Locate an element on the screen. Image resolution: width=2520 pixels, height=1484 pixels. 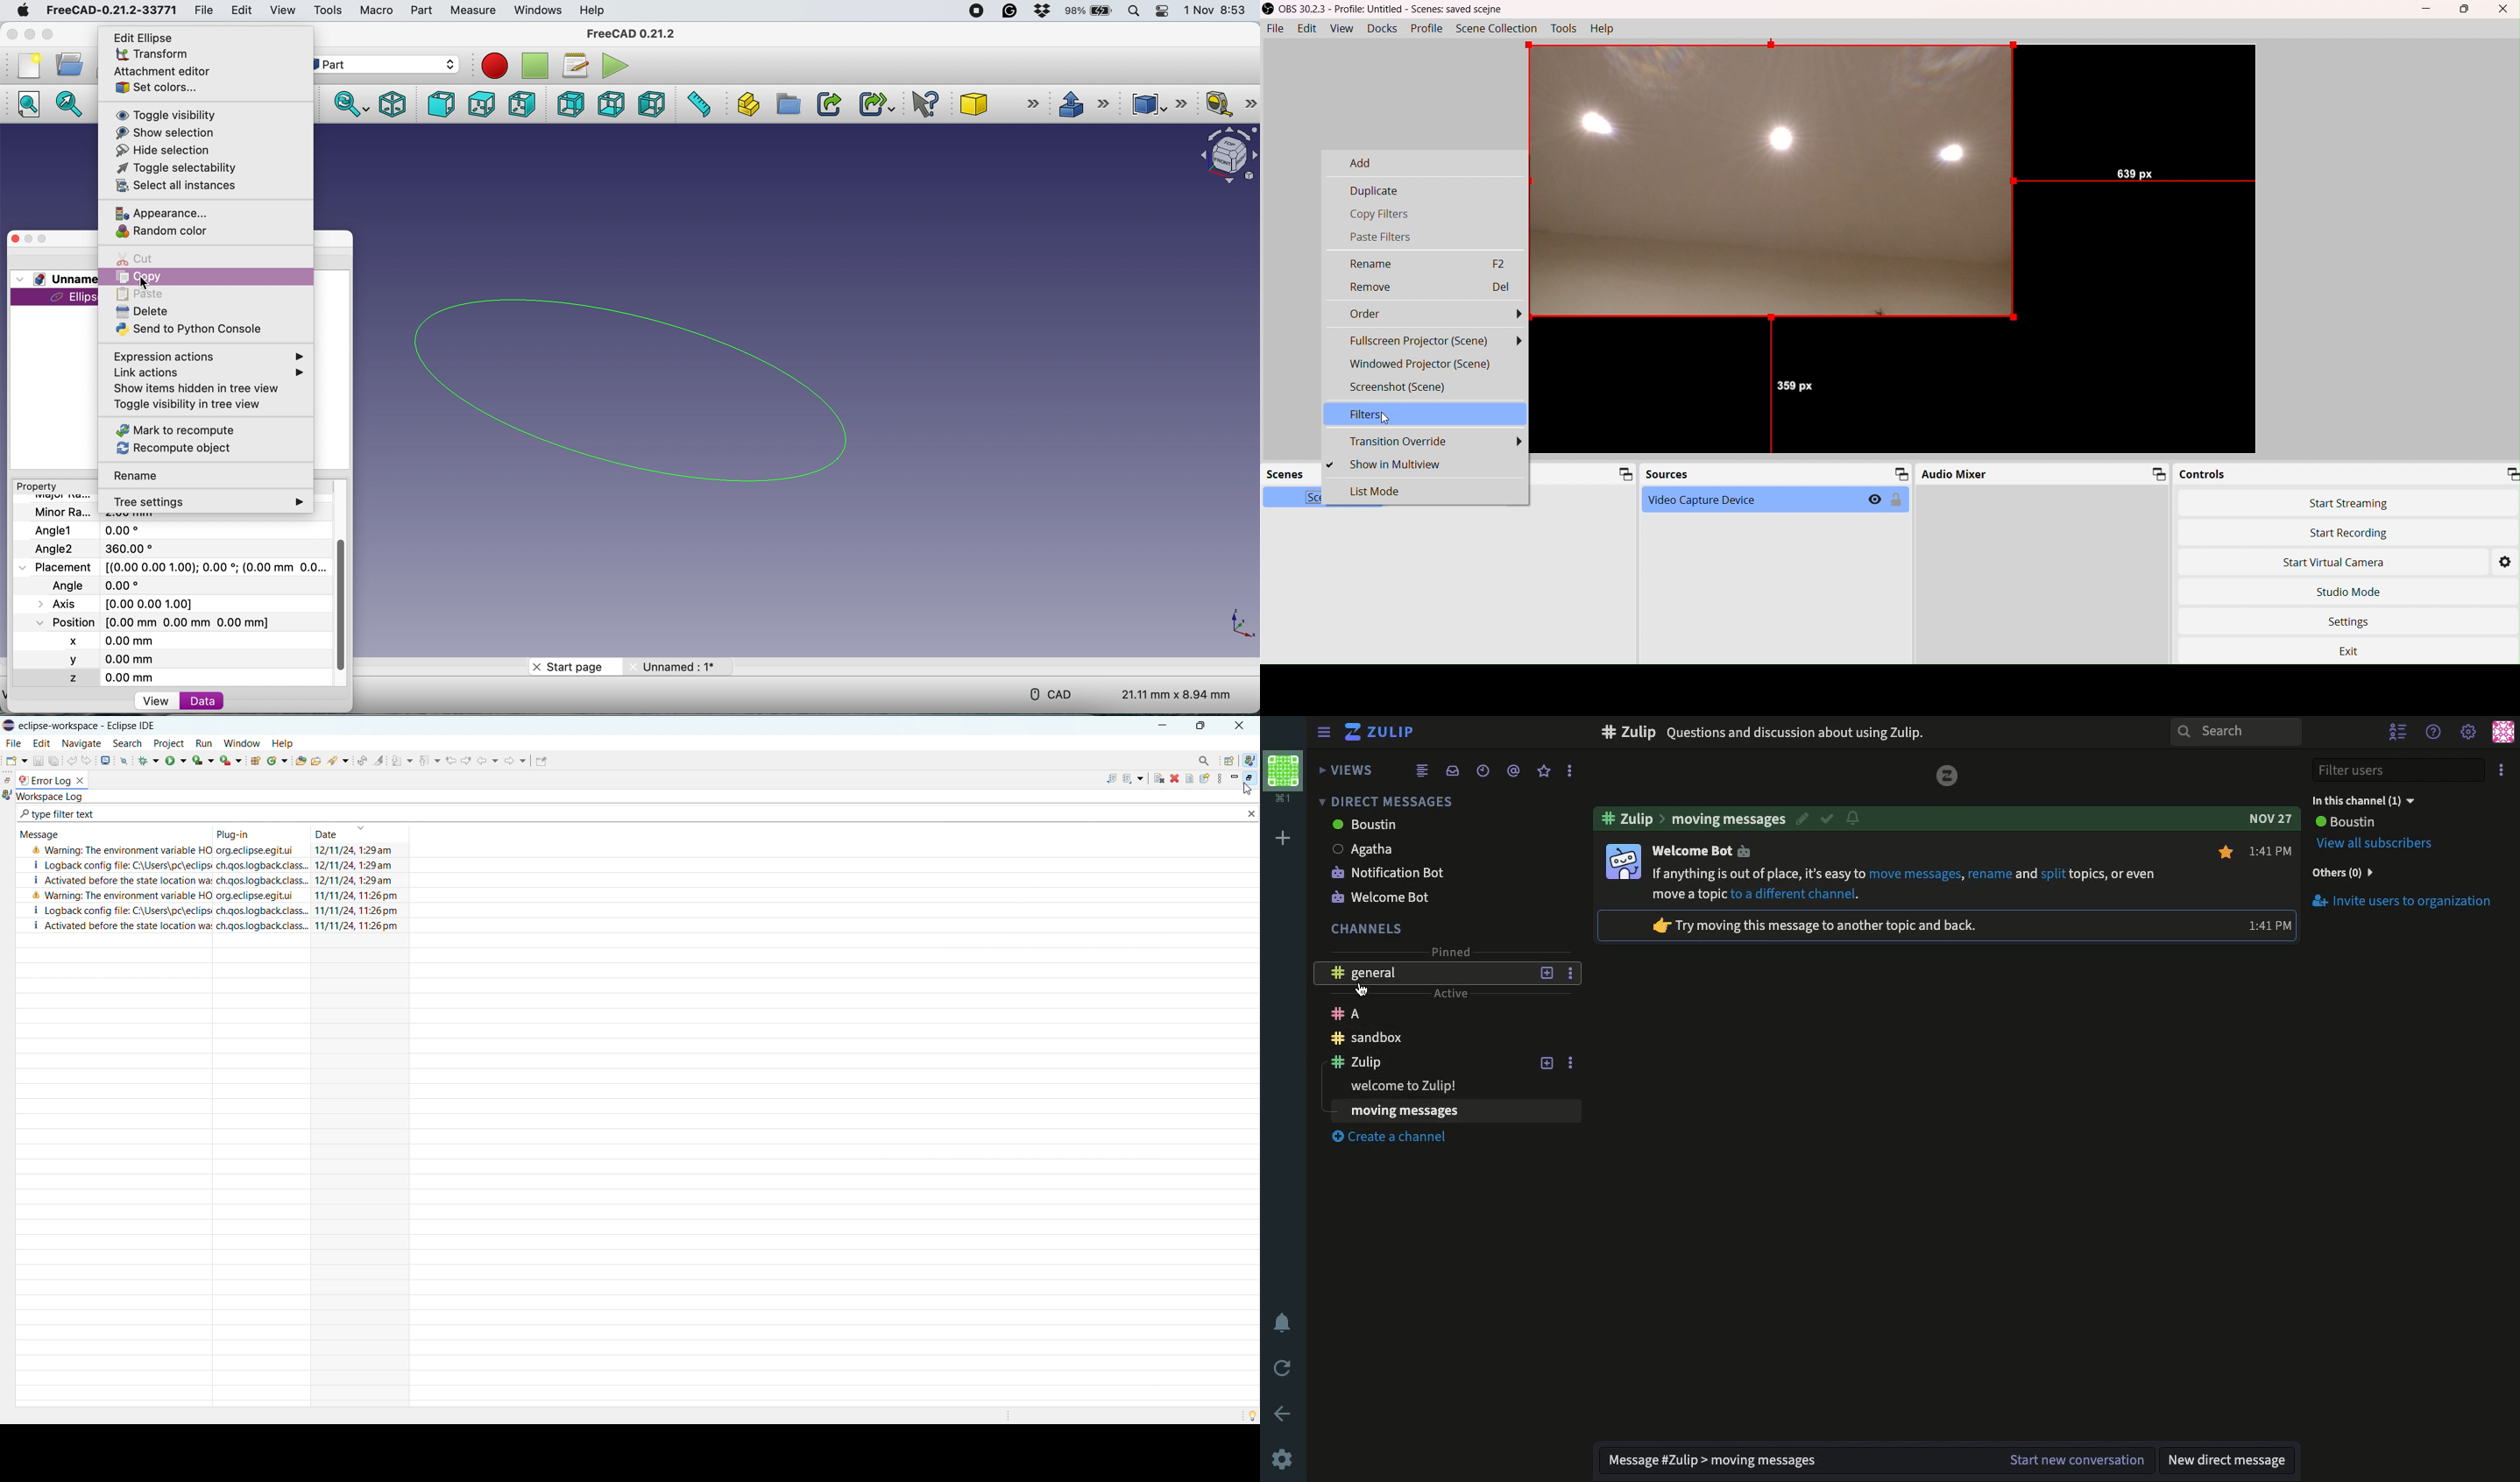
and  is located at coordinates (2028, 874).